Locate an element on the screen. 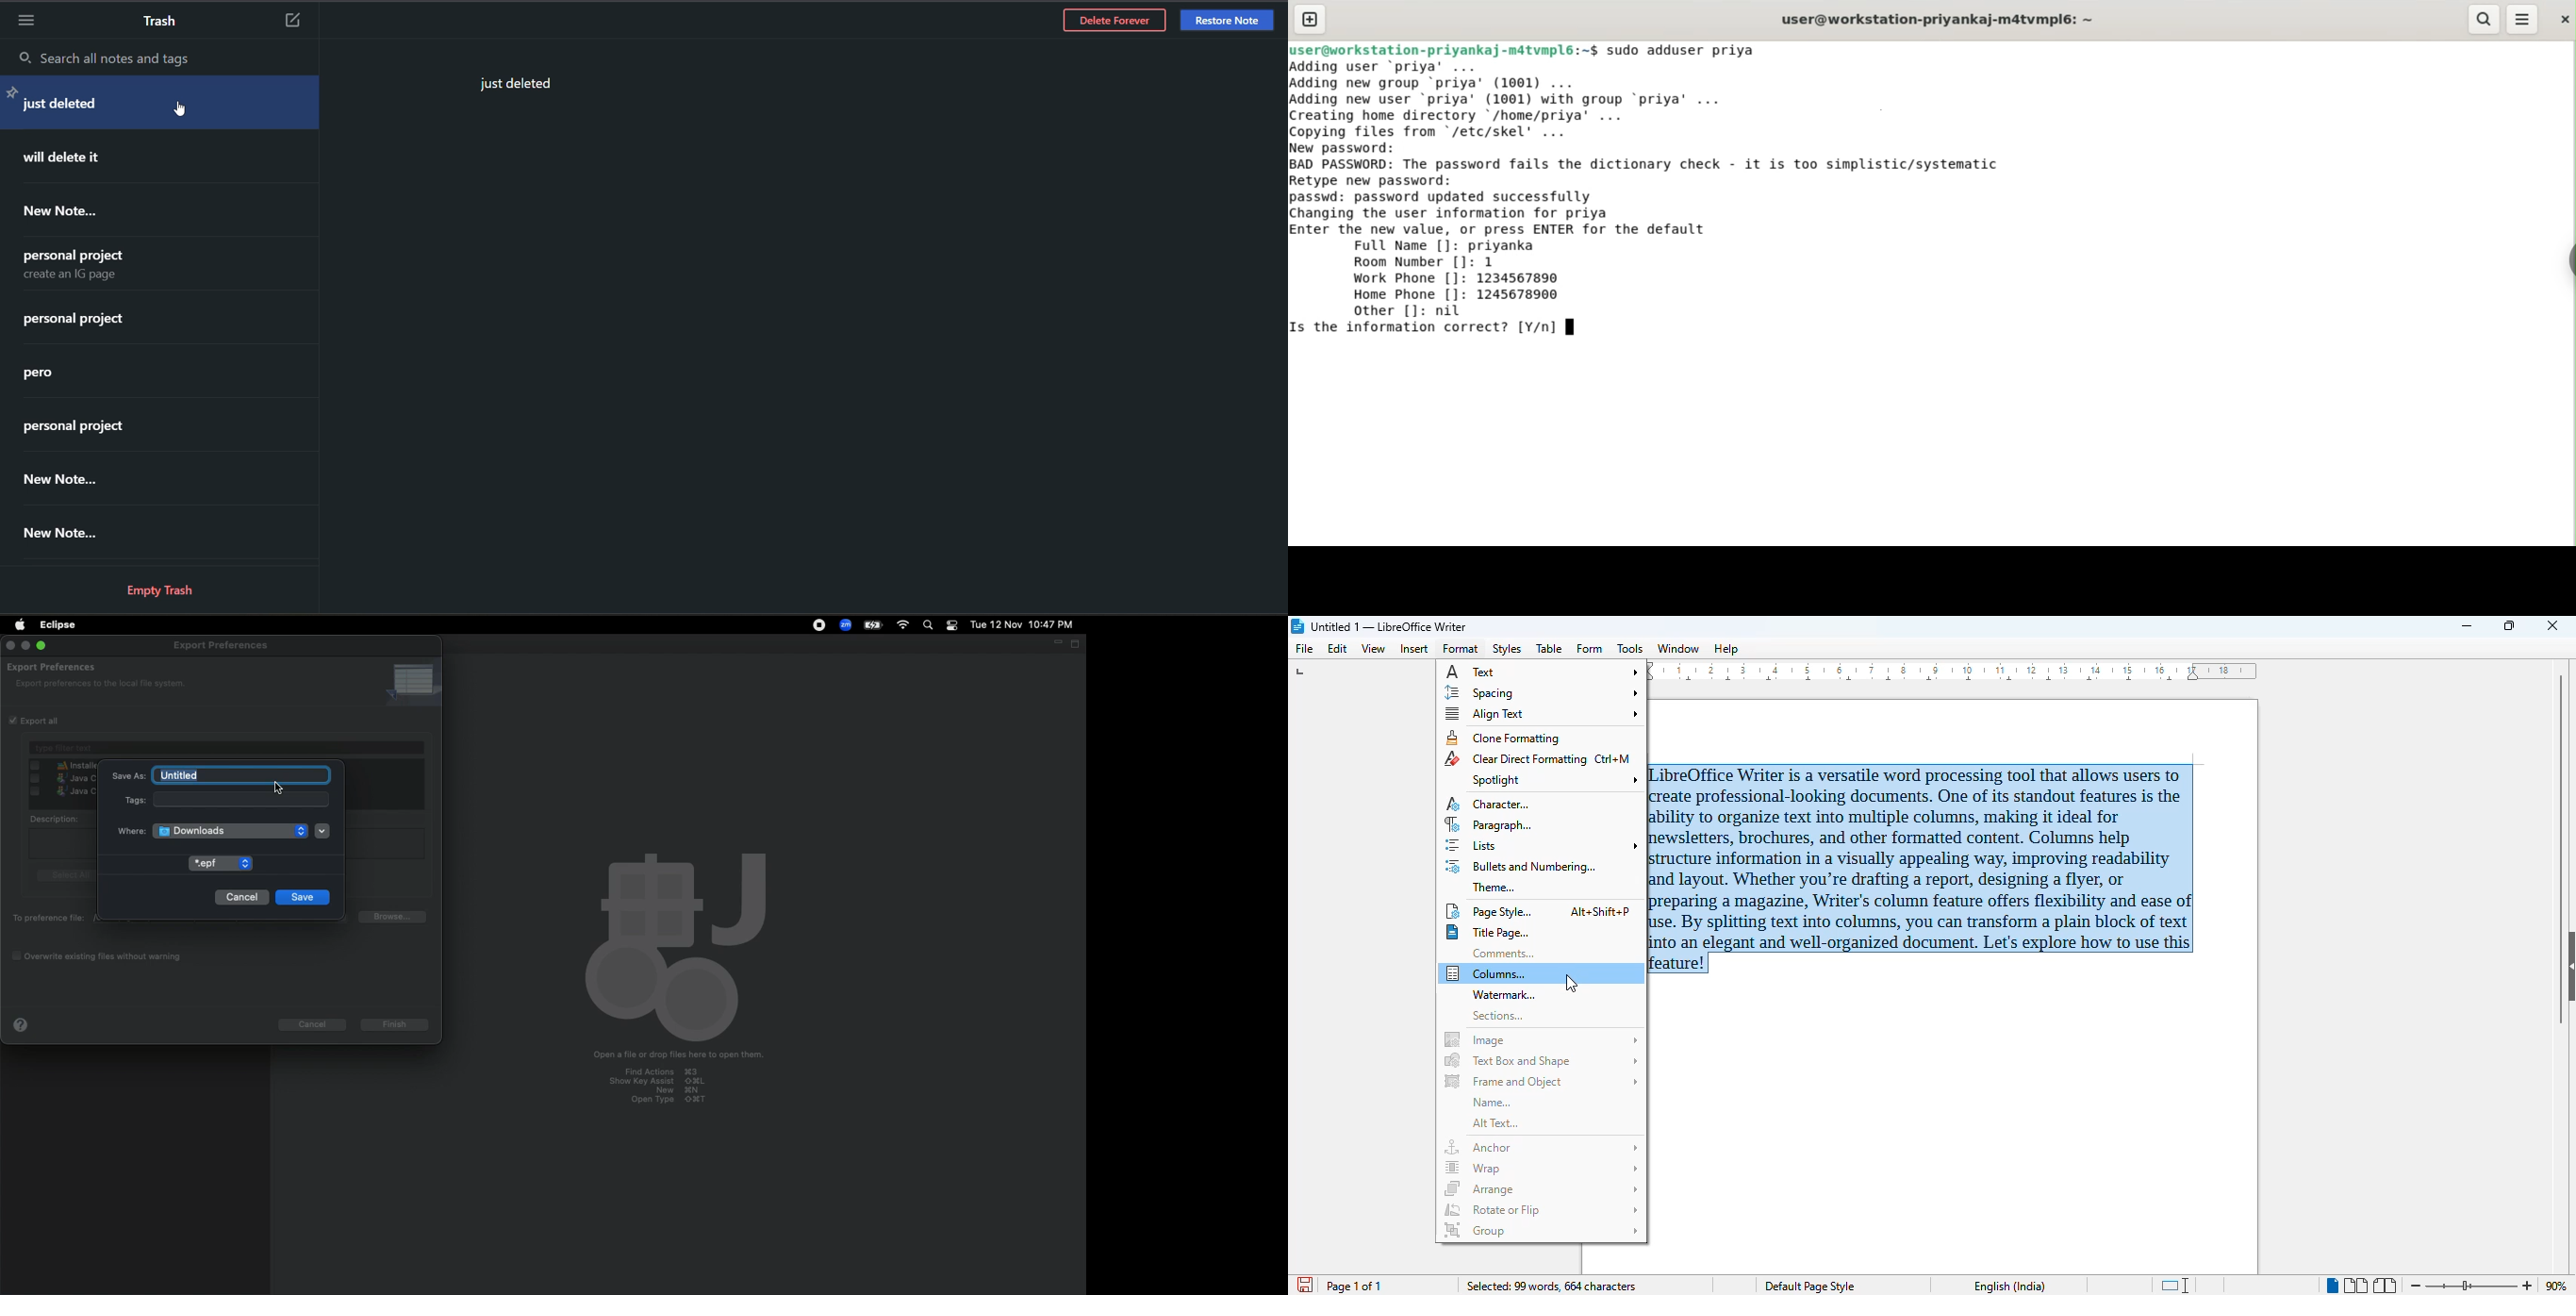  window is located at coordinates (1678, 649).